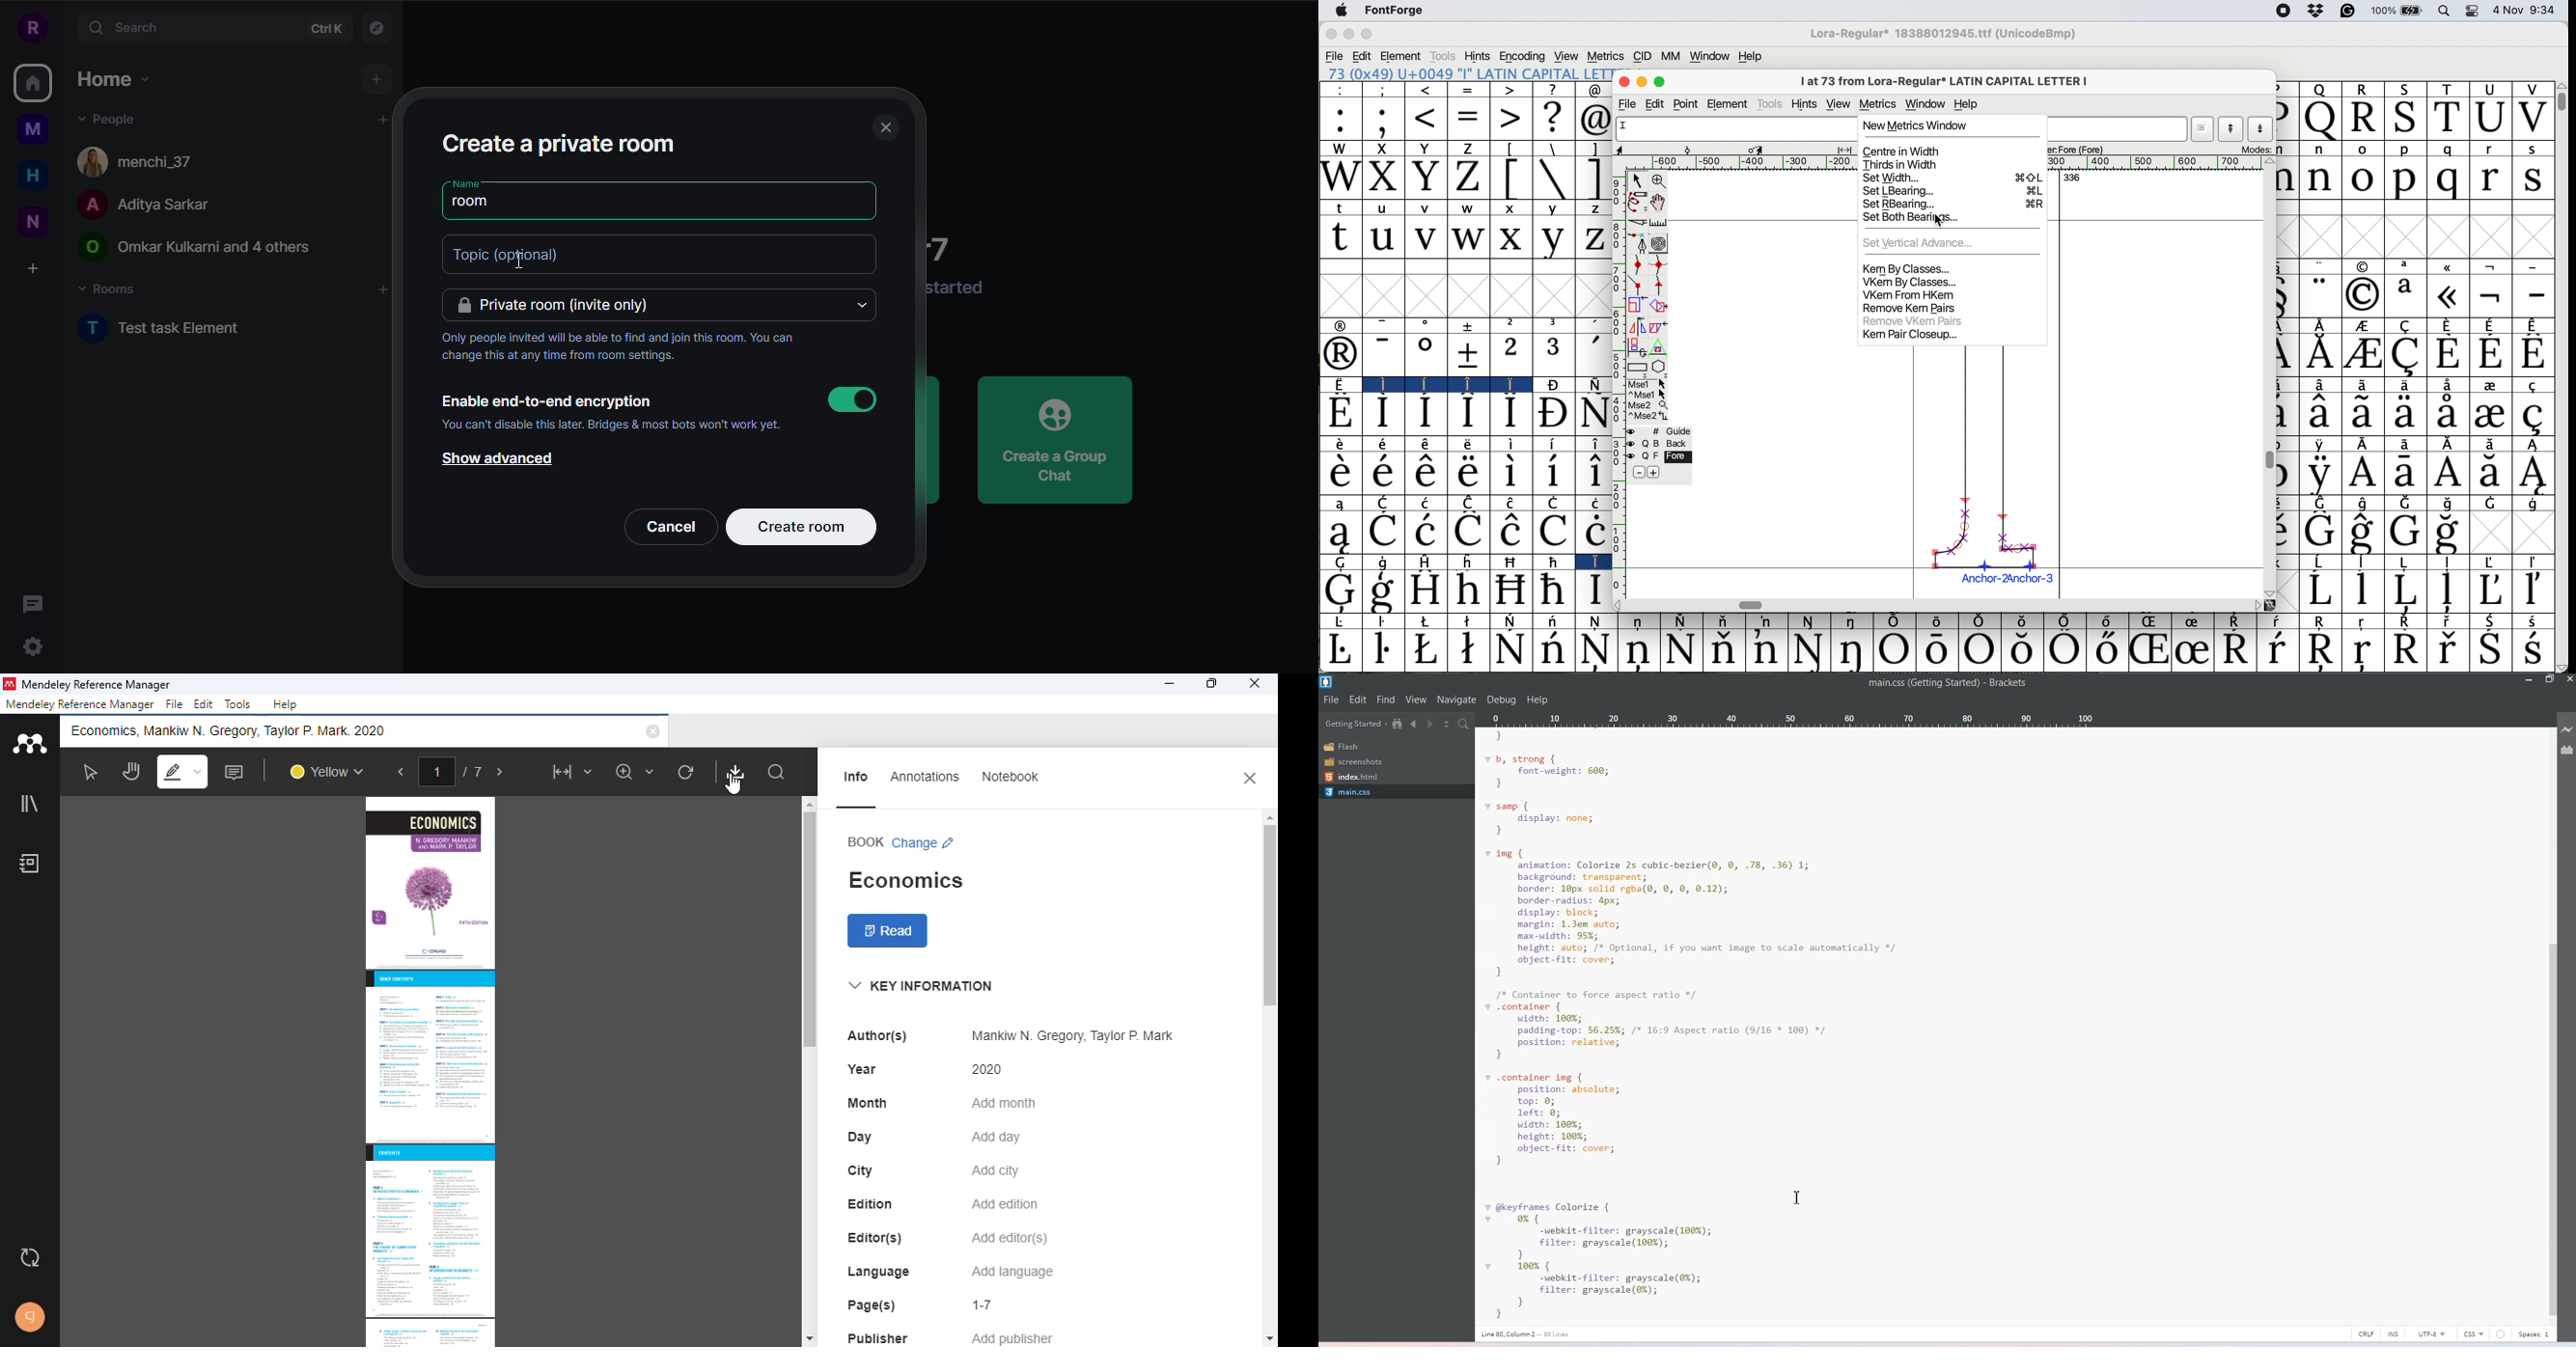 The image size is (2576, 1372). I want to click on room, so click(477, 203).